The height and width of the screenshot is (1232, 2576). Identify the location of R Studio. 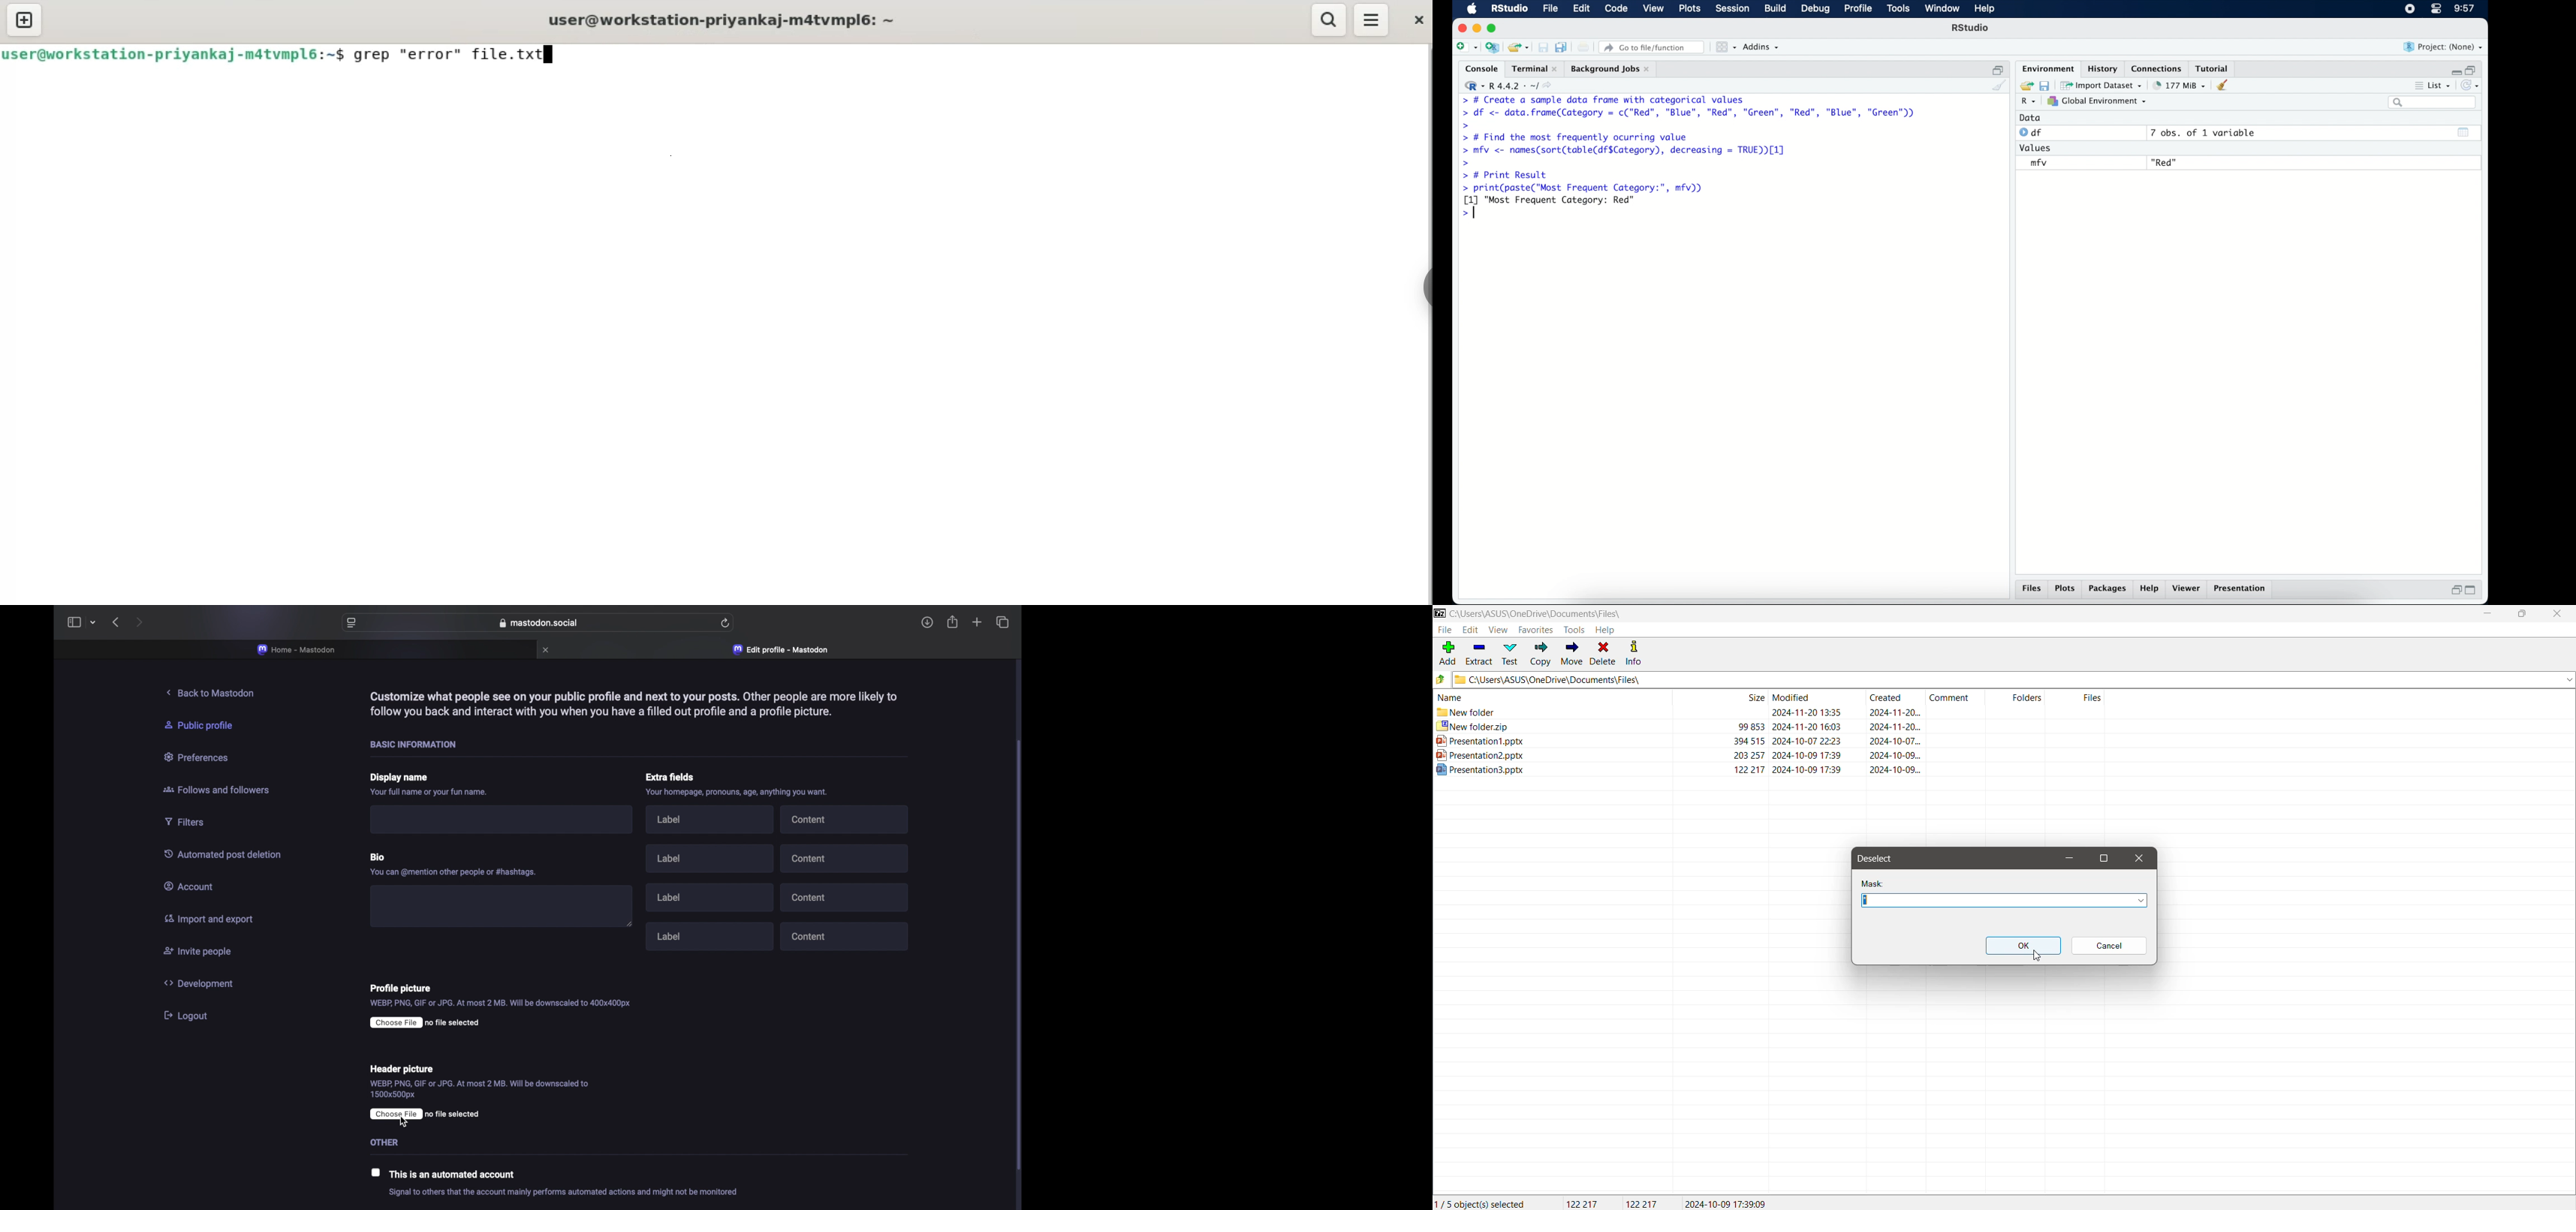
(1972, 28).